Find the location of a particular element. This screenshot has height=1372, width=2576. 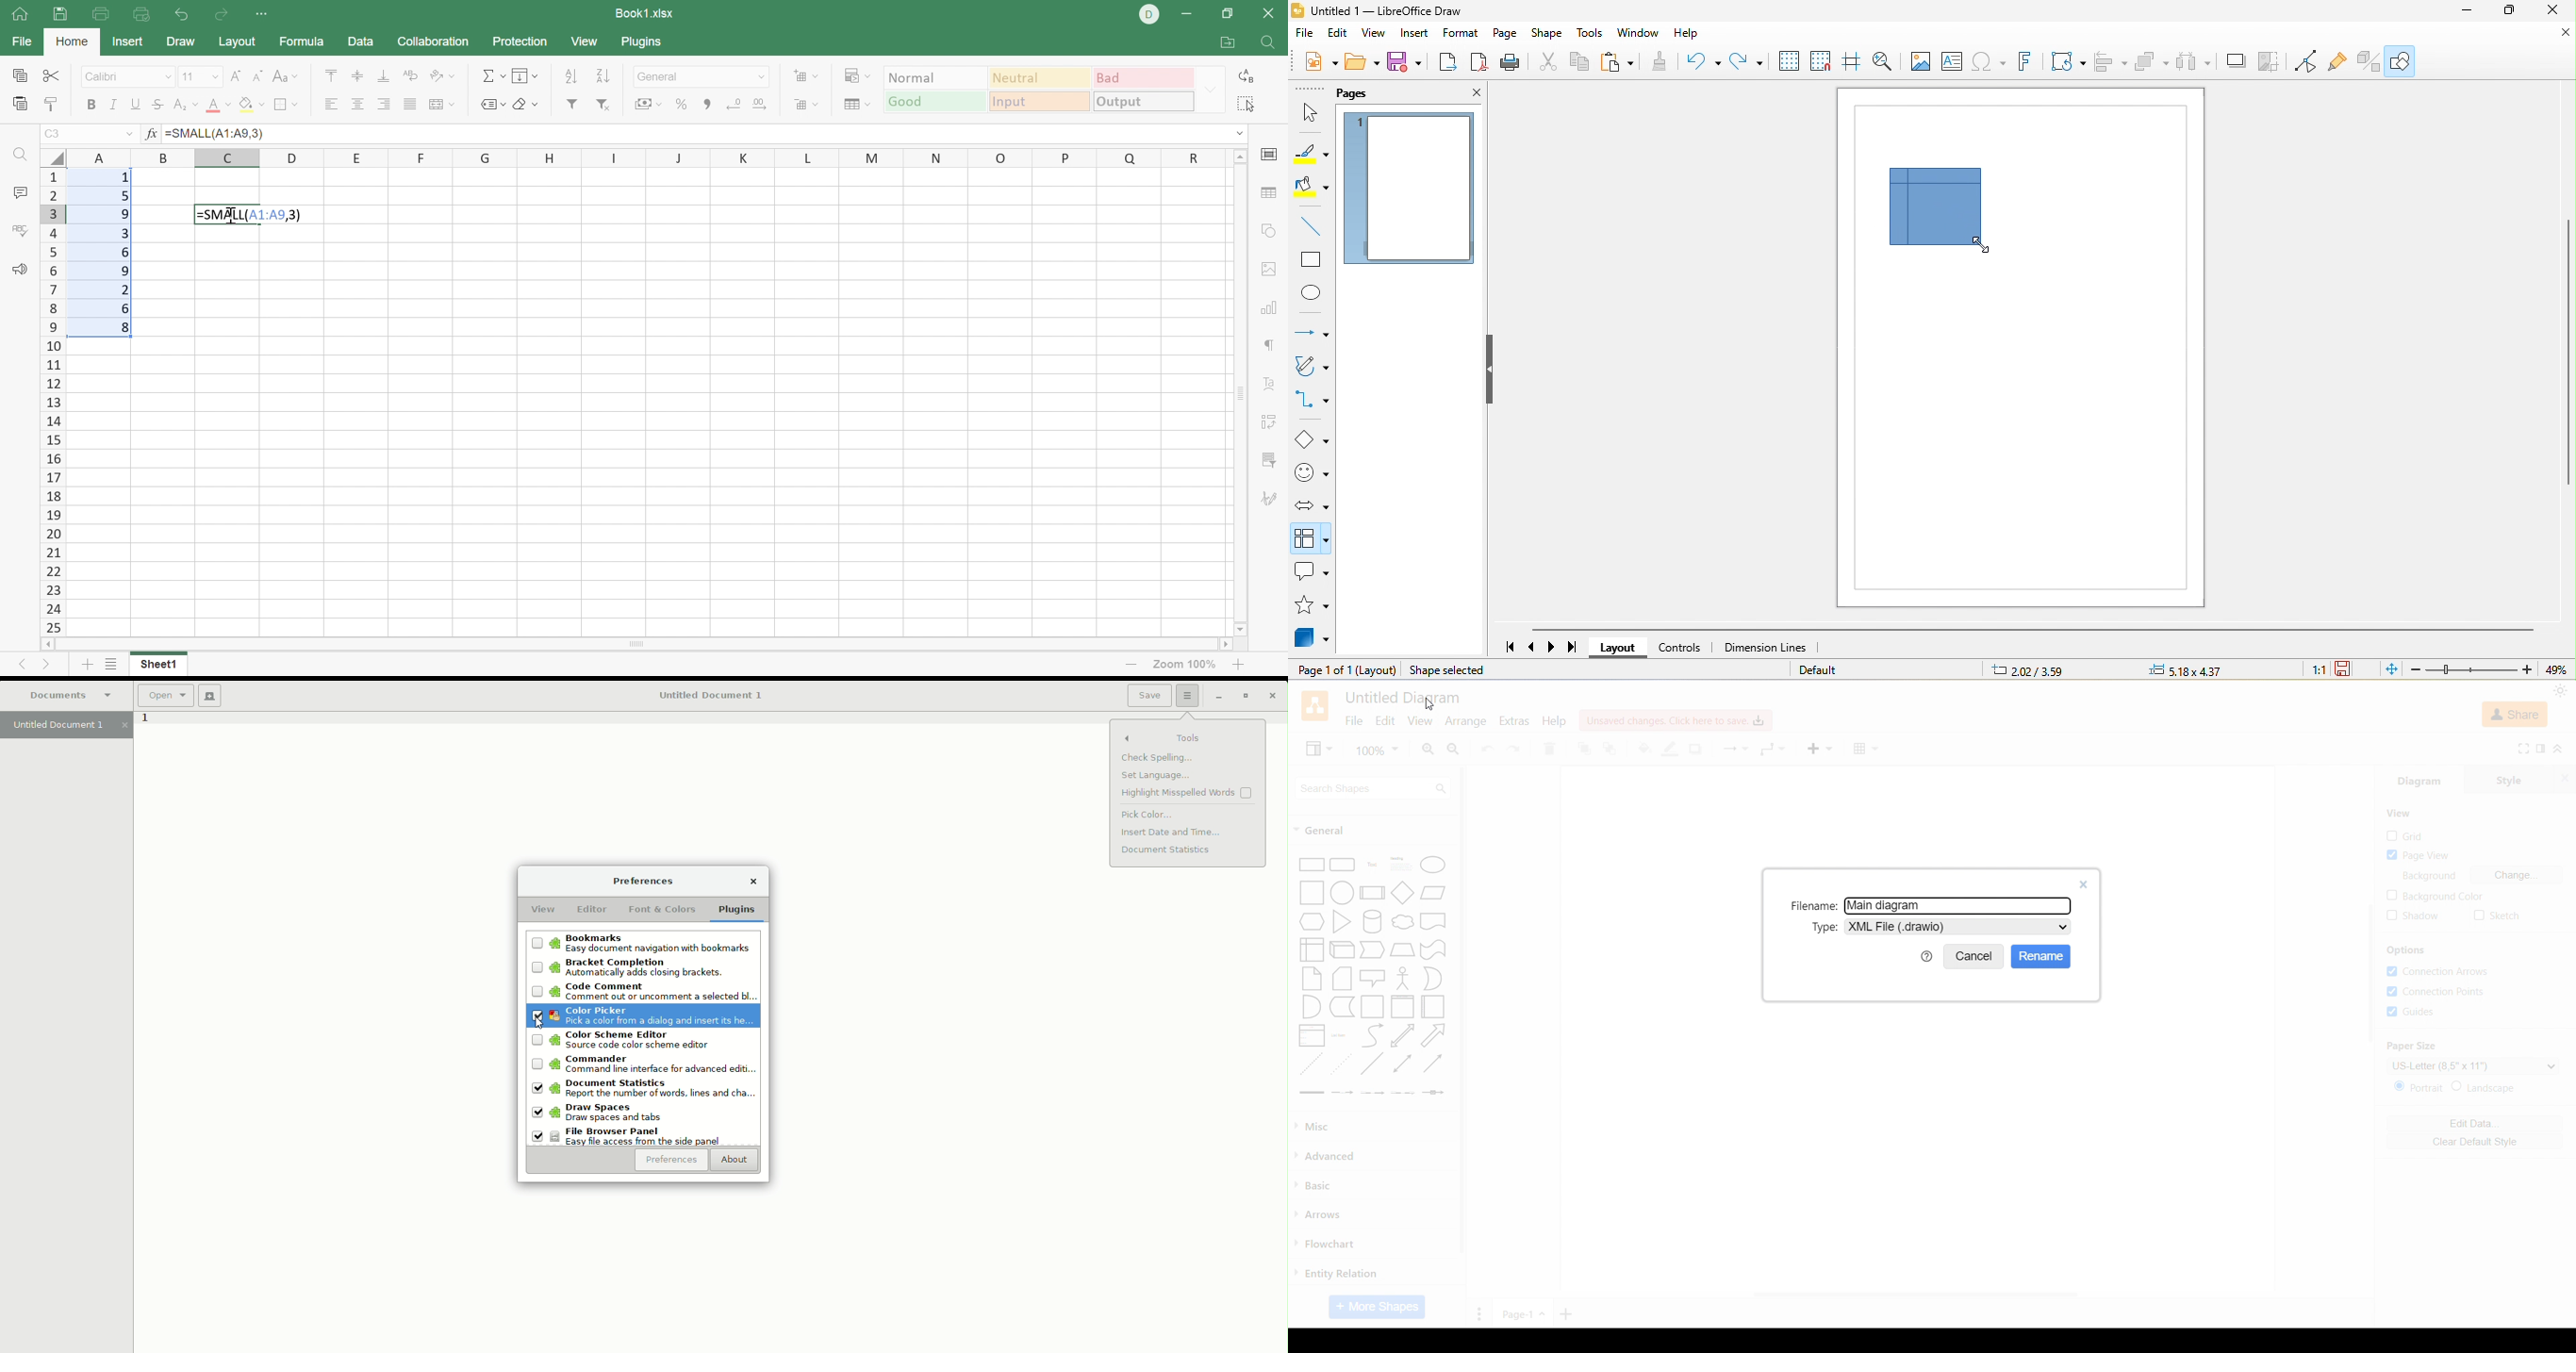

file is located at coordinates (1307, 35).